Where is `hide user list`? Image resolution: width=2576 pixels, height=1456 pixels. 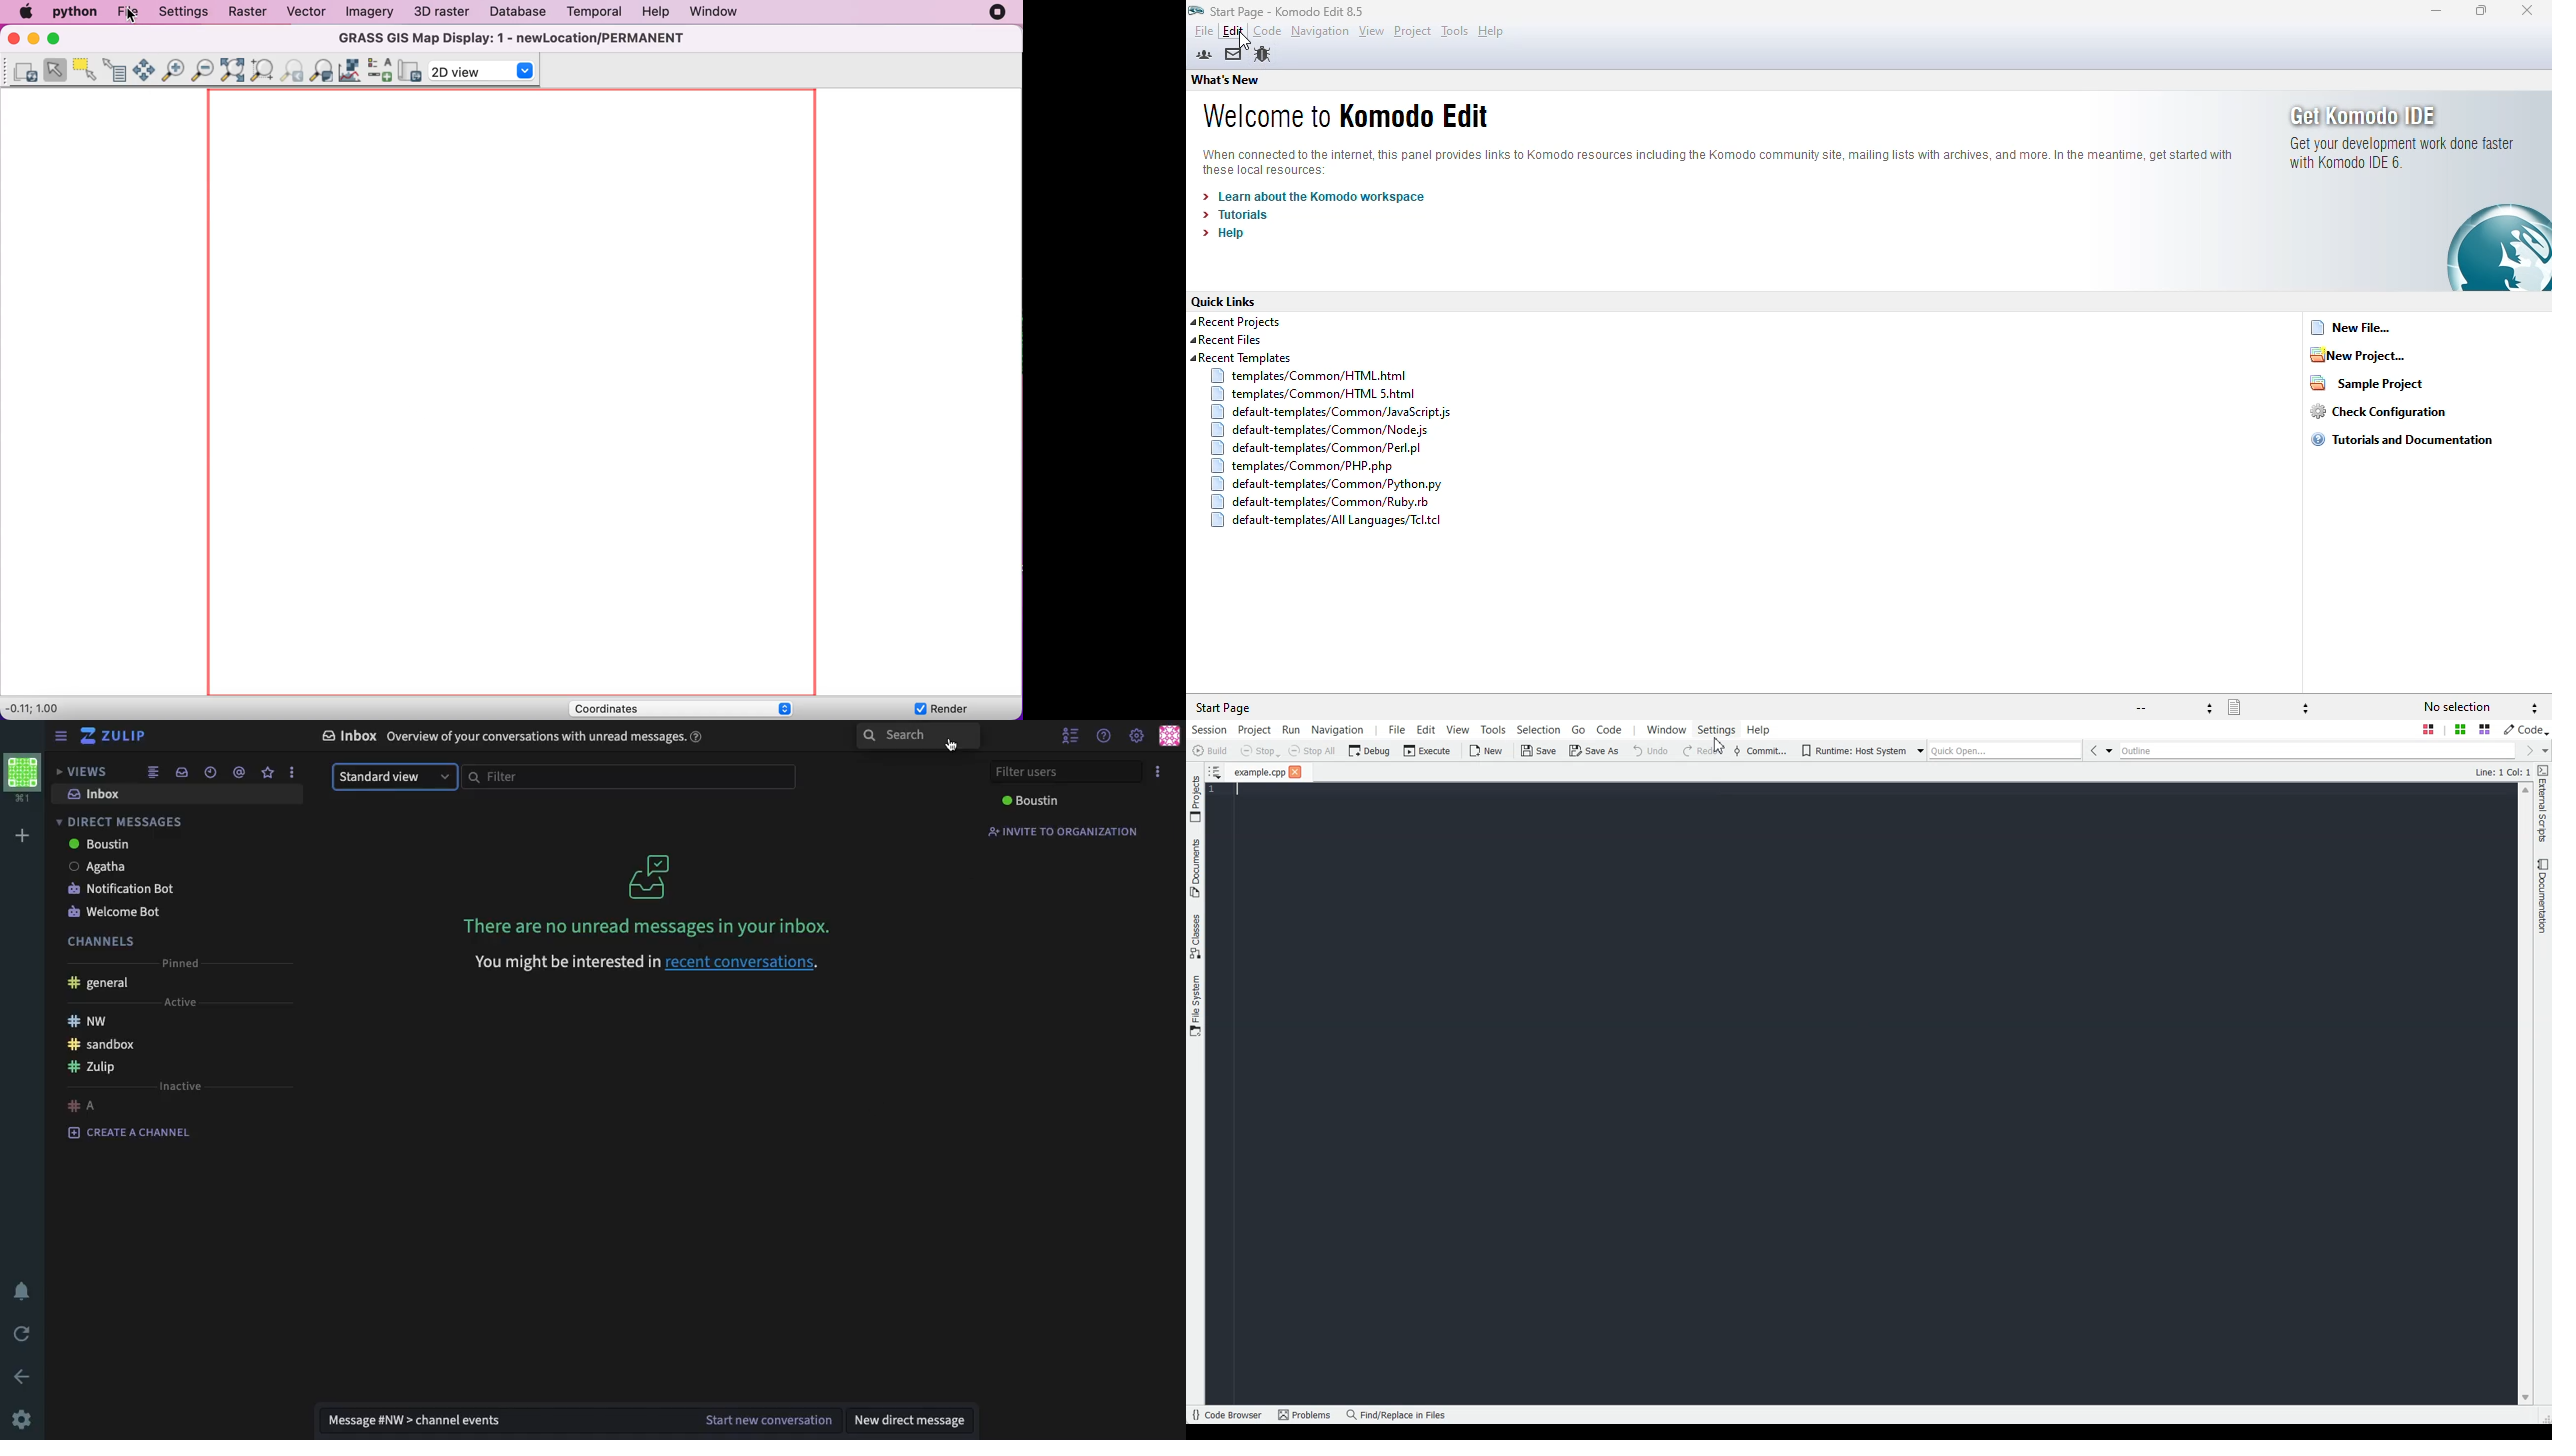 hide user list is located at coordinates (1071, 736).